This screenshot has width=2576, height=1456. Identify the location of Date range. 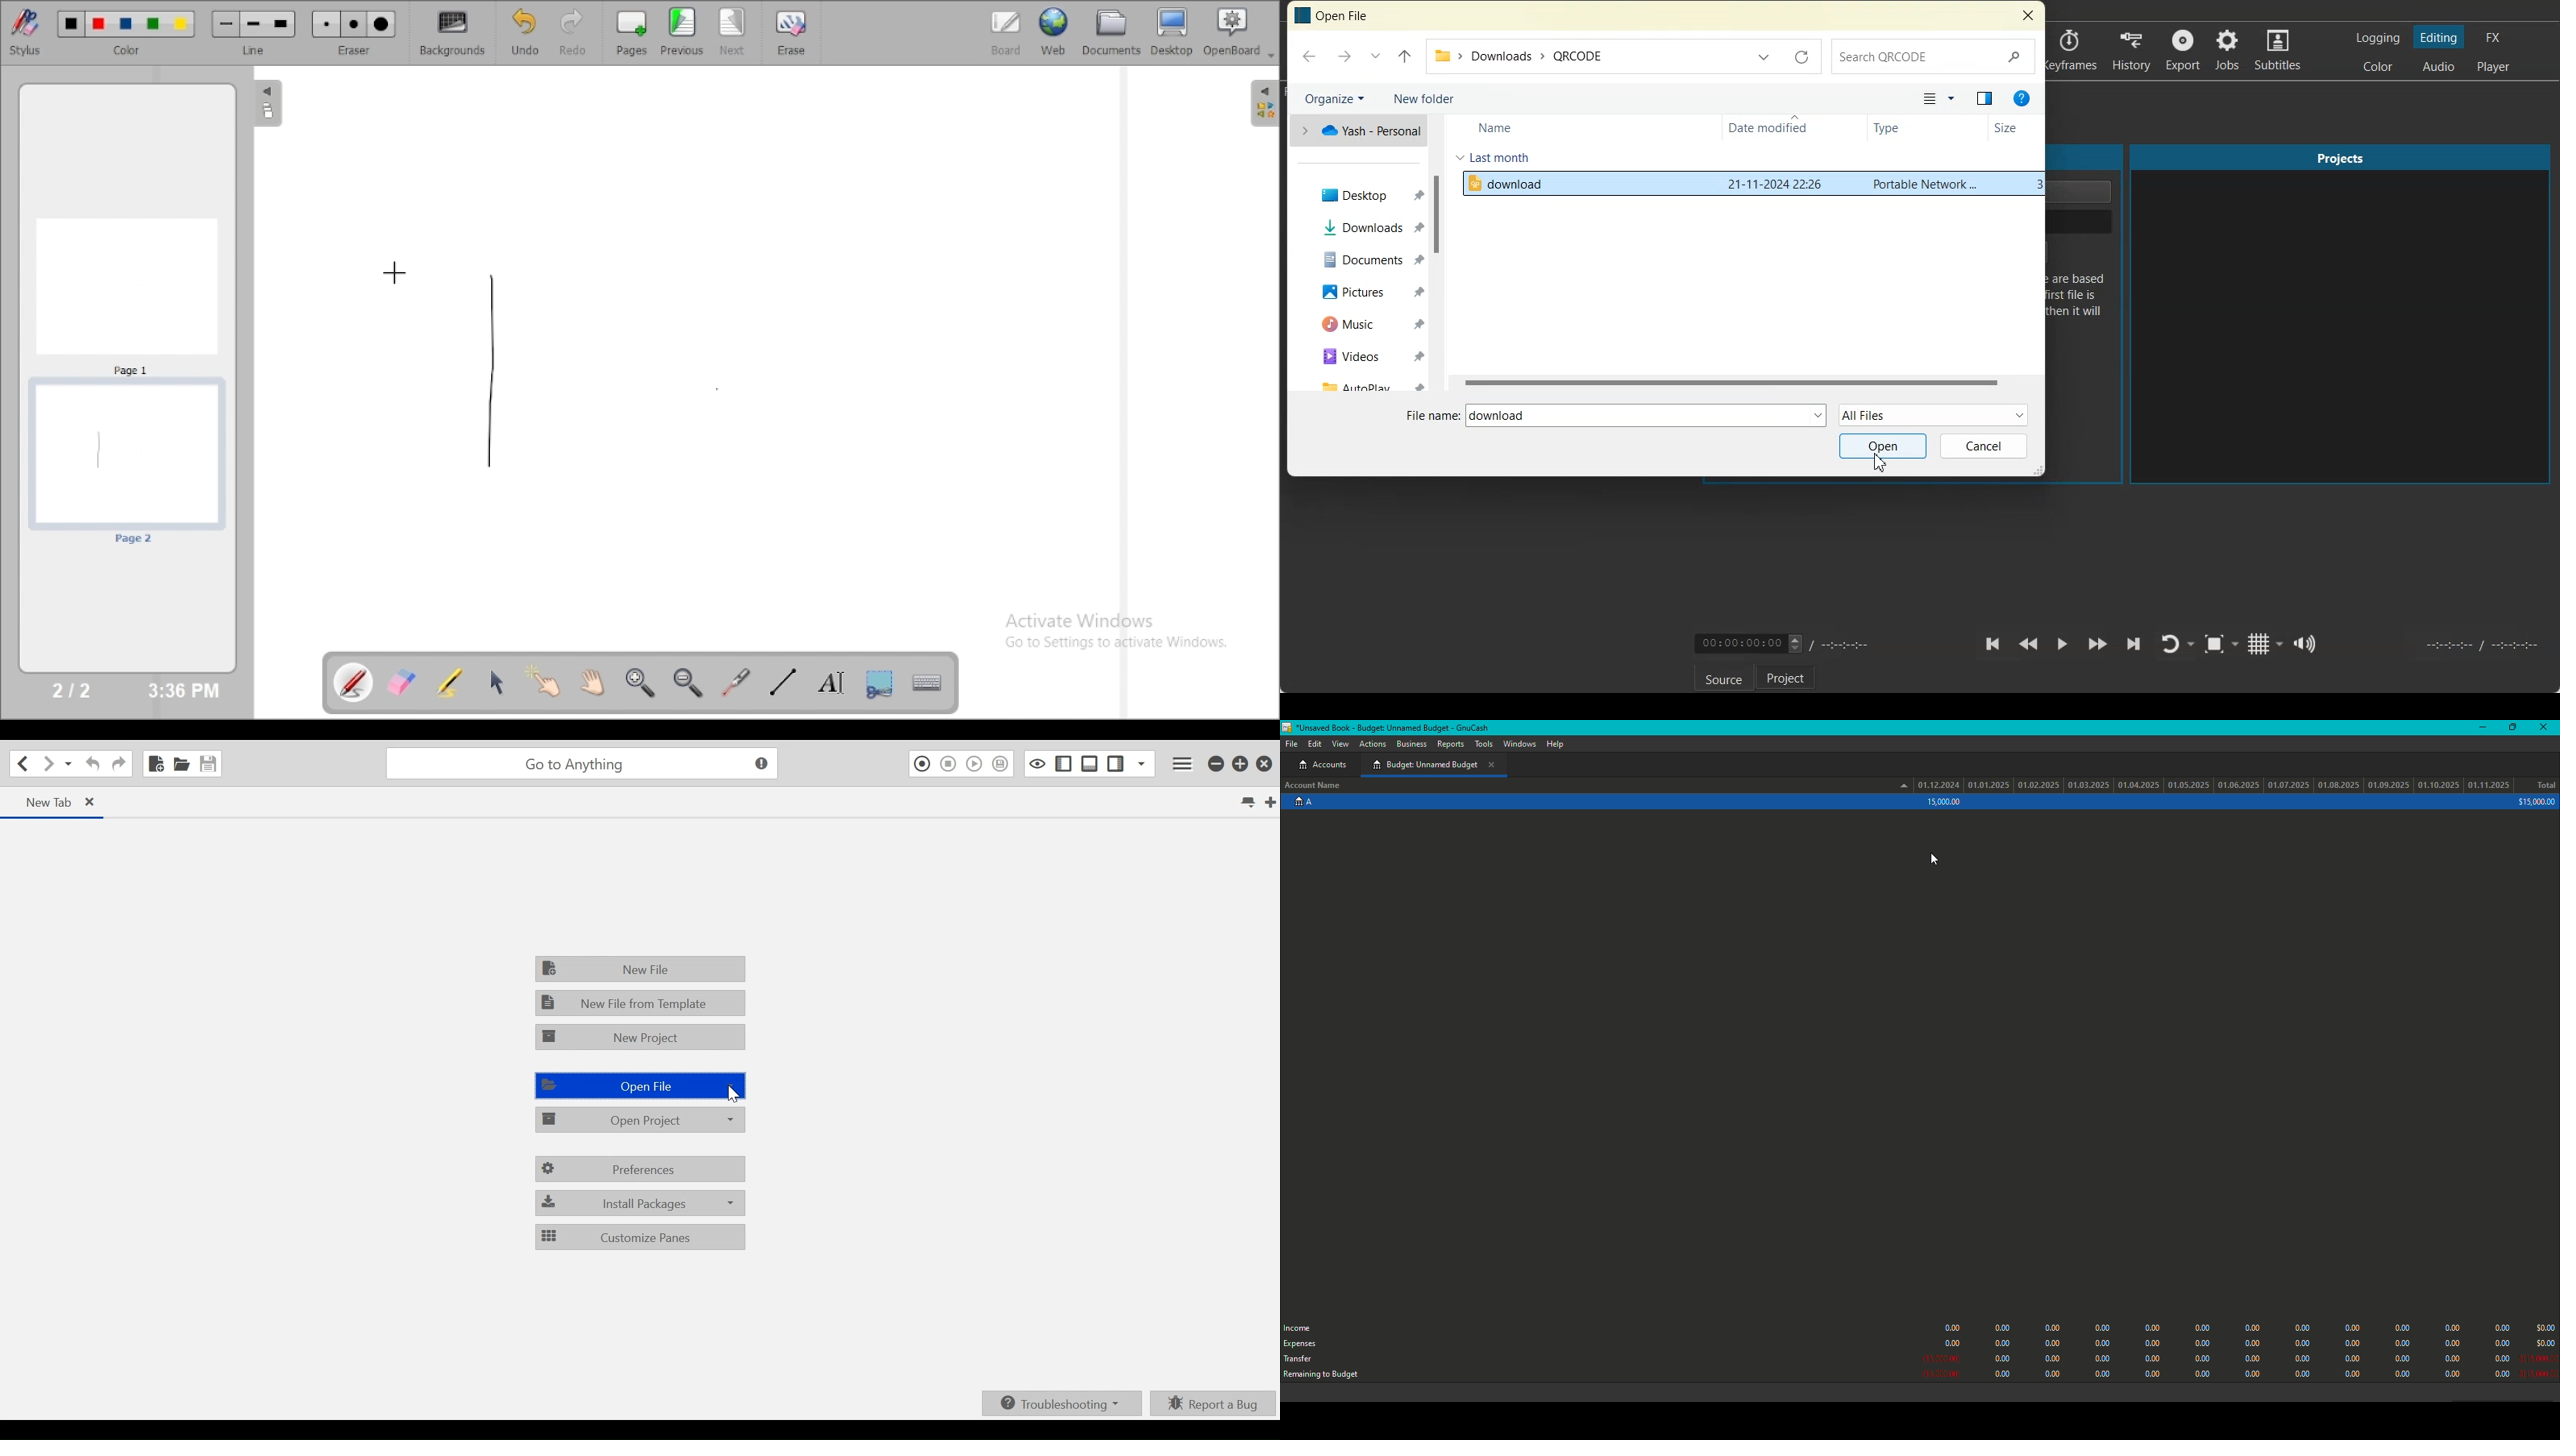
(2213, 784).